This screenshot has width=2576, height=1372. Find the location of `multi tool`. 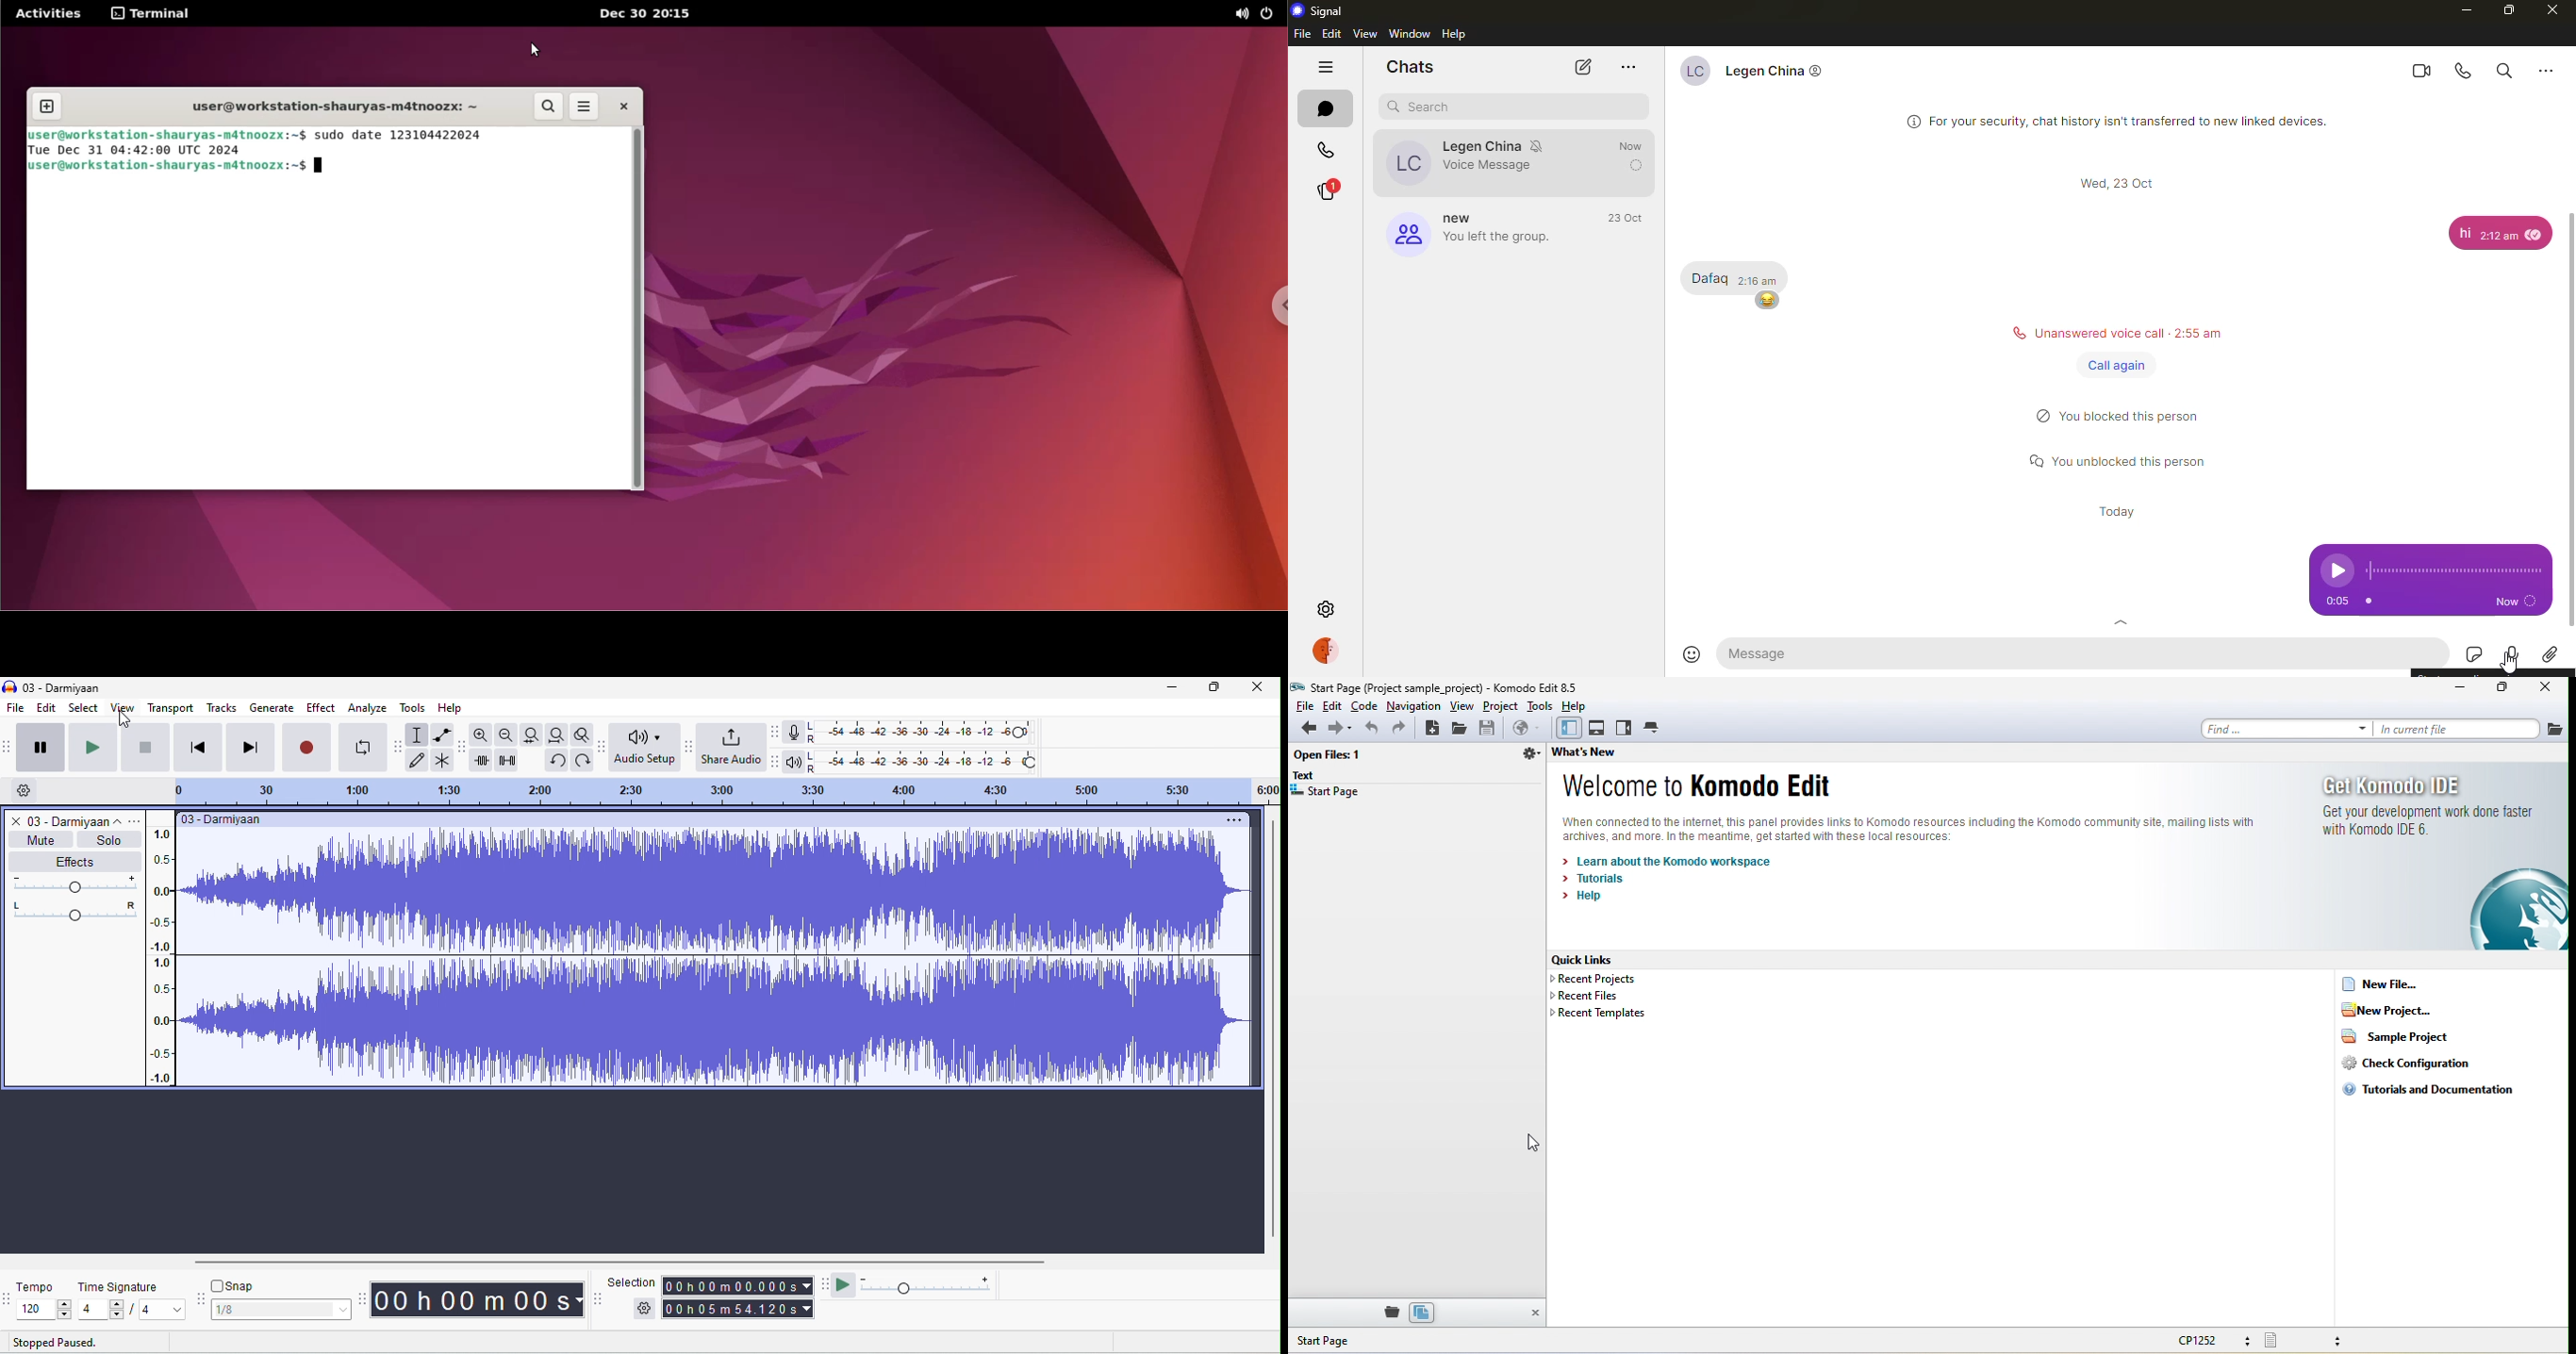

multi tool is located at coordinates (443, 761).